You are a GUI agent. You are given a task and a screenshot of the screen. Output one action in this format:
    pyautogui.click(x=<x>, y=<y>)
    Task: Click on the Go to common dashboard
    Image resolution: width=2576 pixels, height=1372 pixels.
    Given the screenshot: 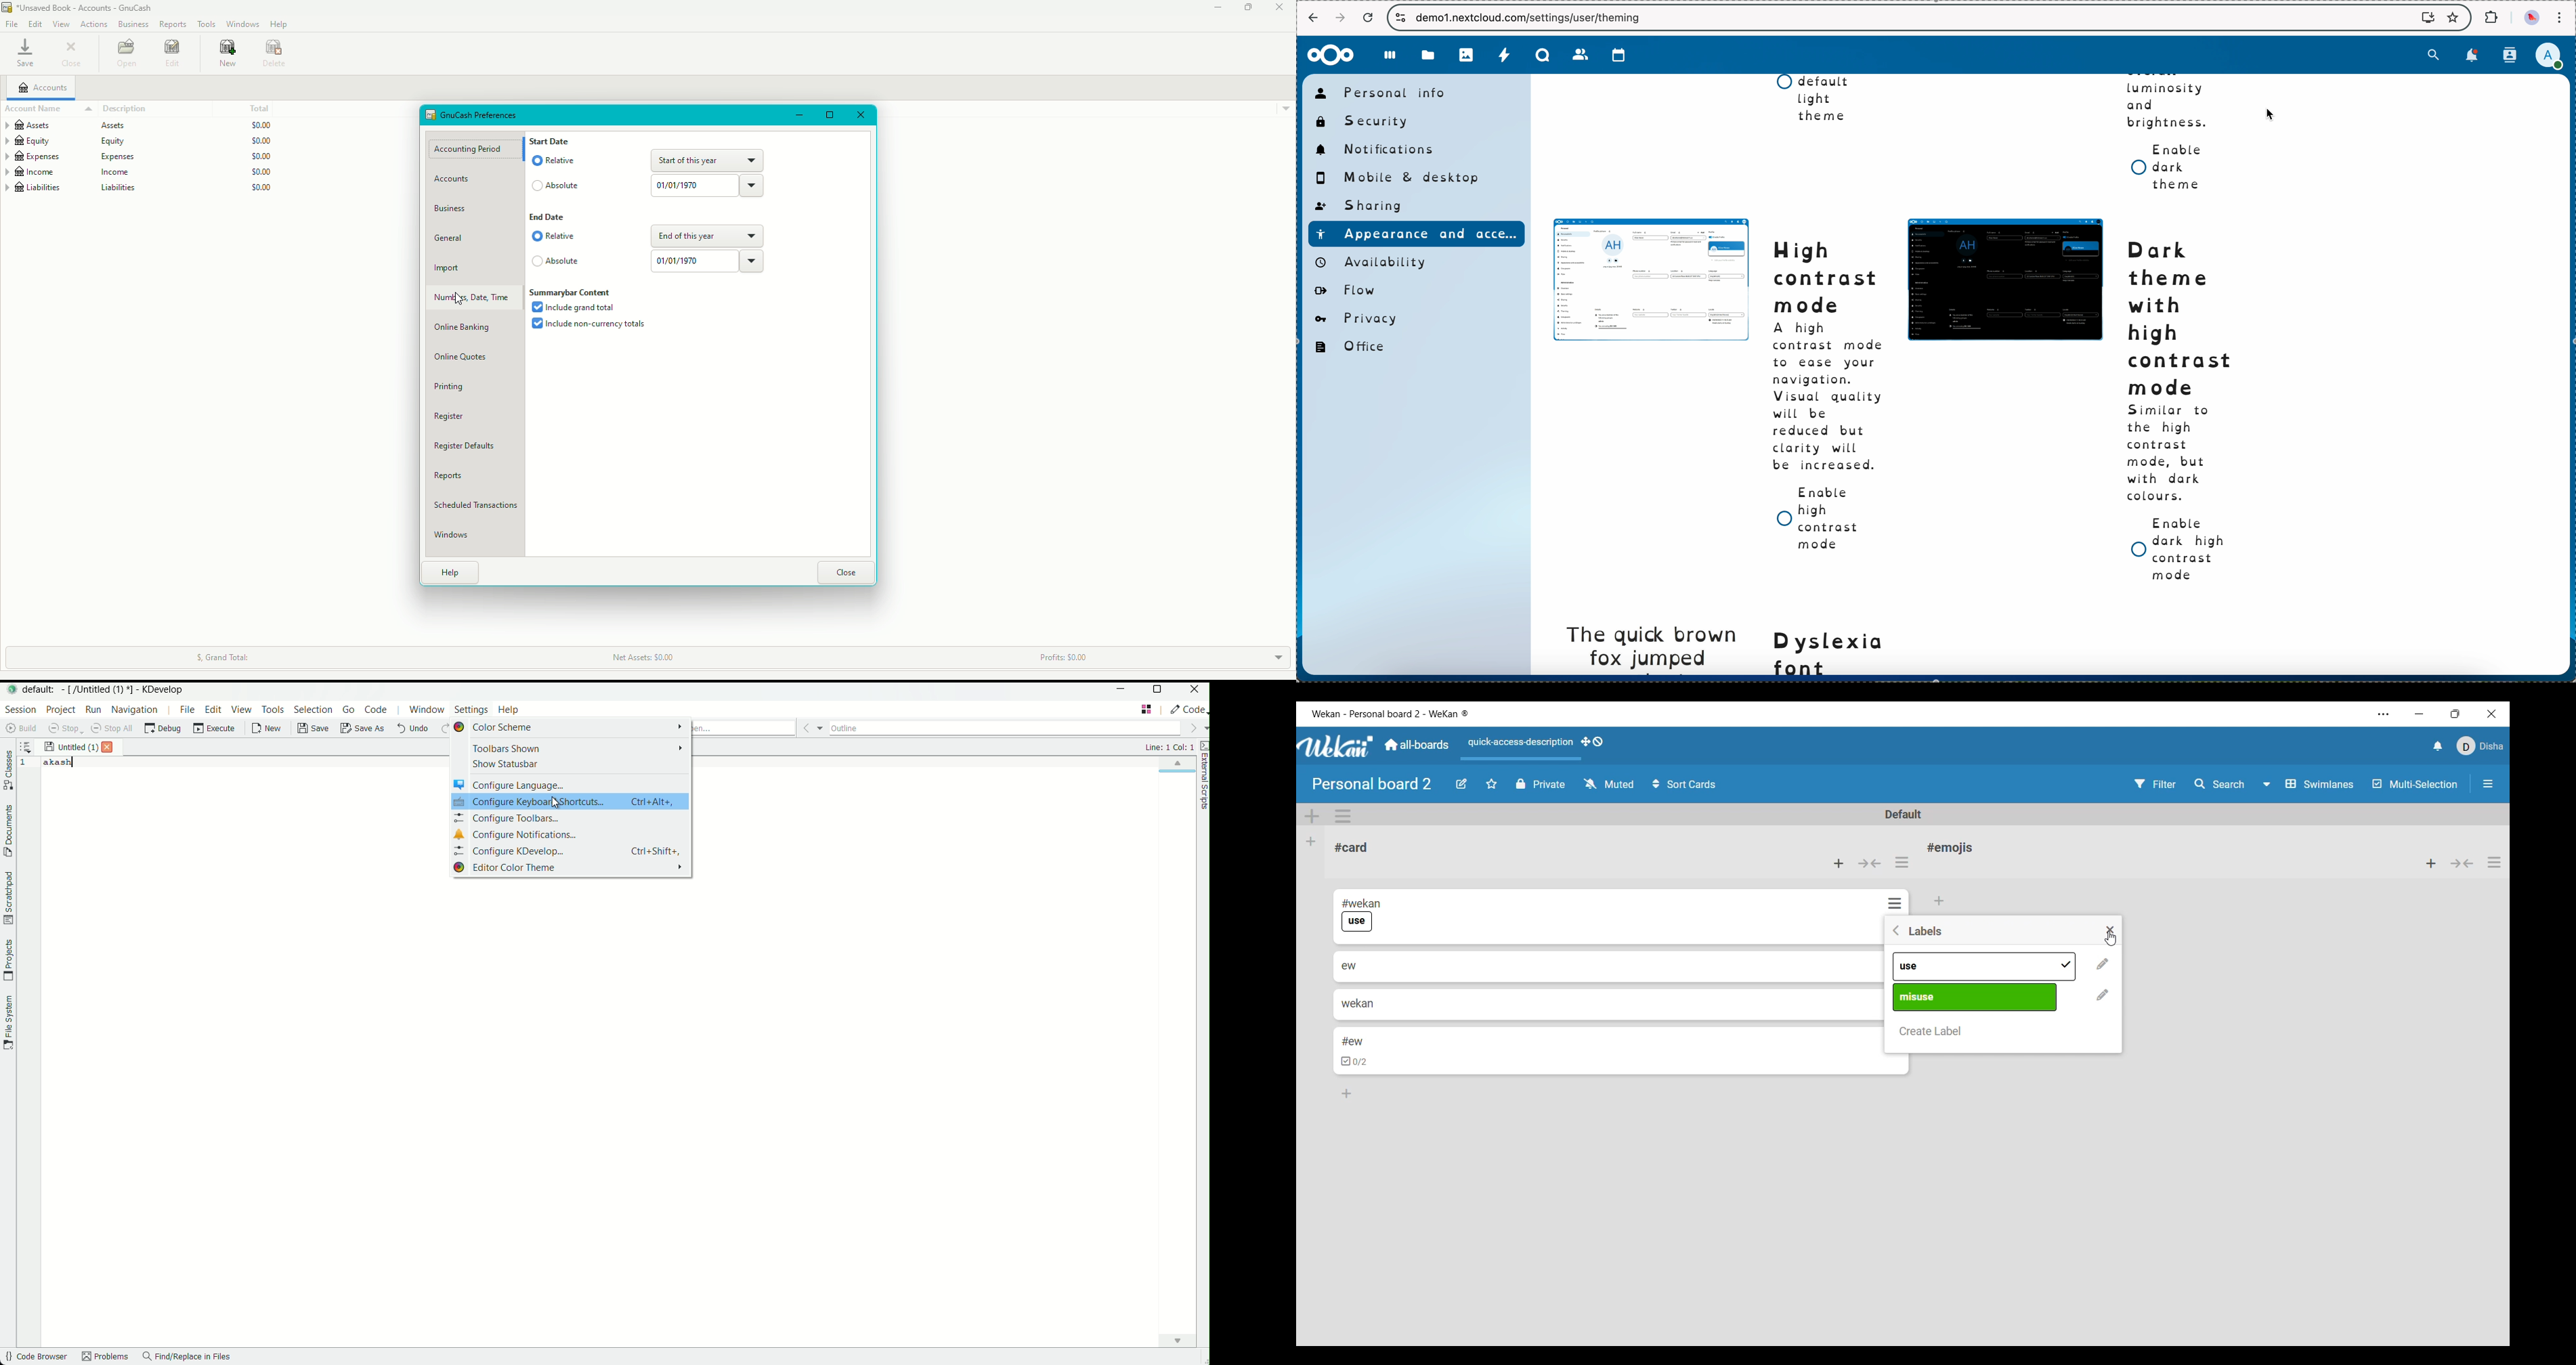 What is the action you would take?
    pyautogui.click(x=1417, y=744)
    